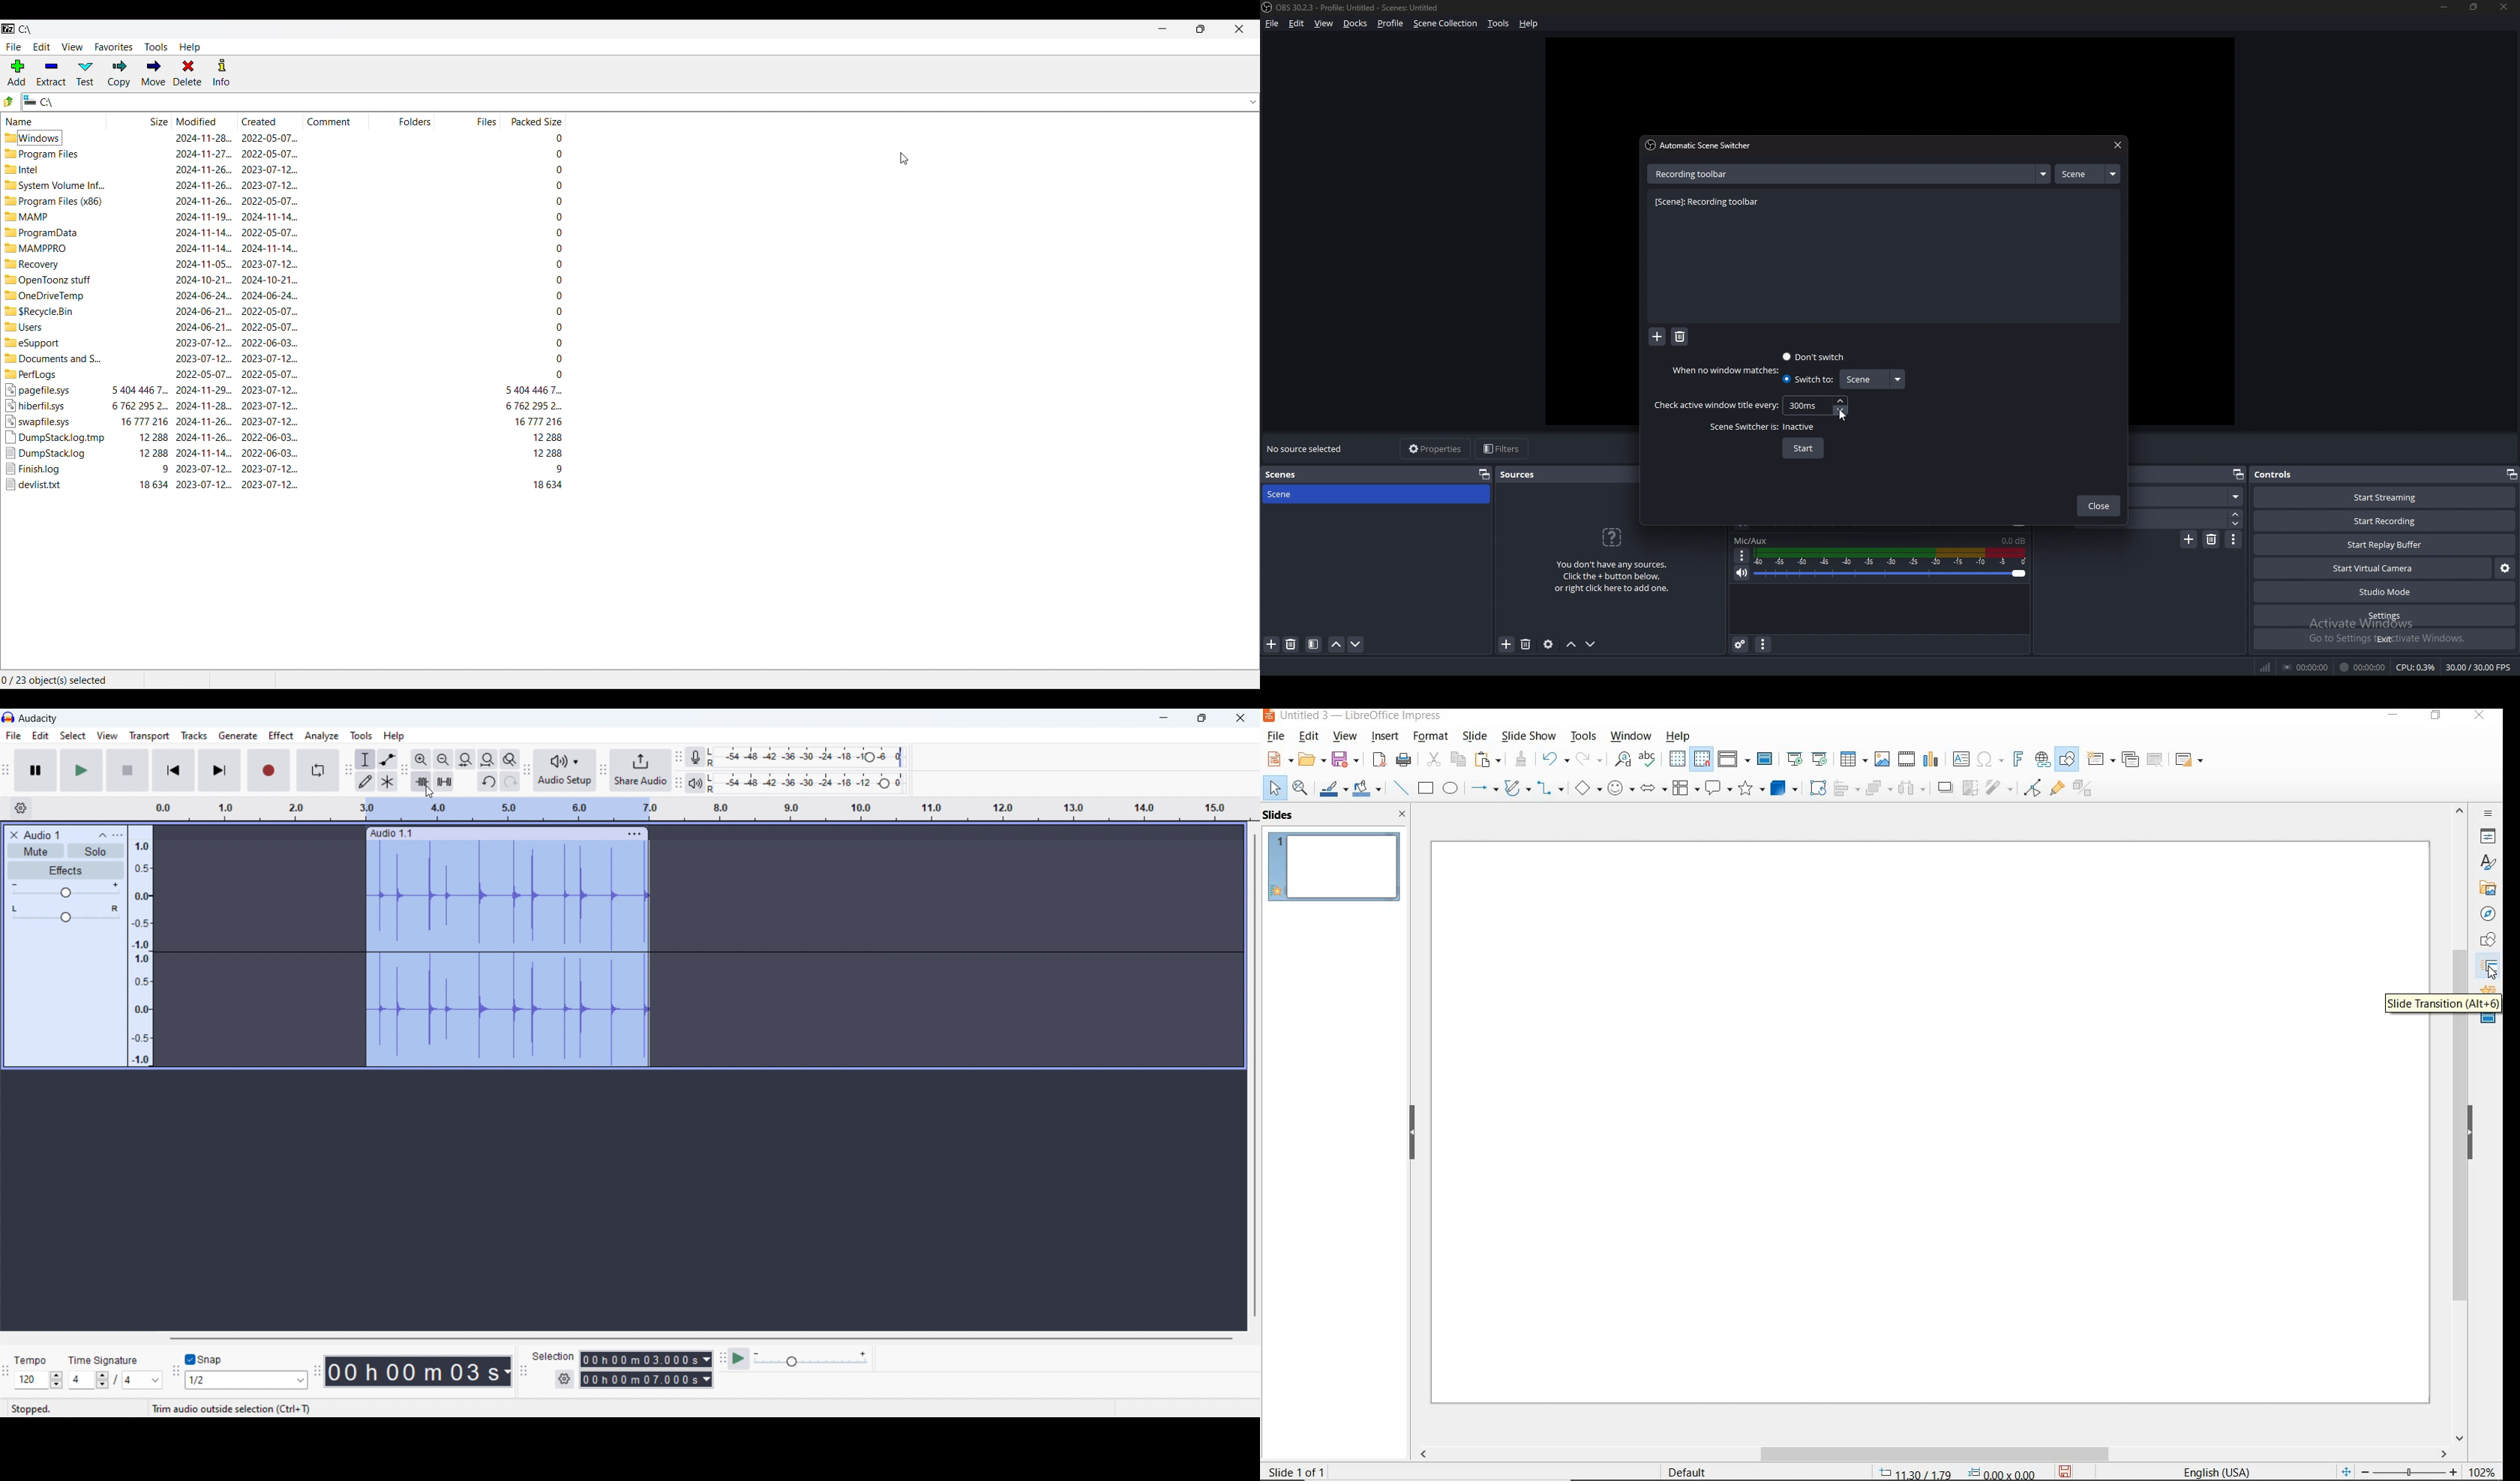  What do you see at coordinates (641, 770) in the screenshot?
I see `share audio ` at bounding box center [641, 770].